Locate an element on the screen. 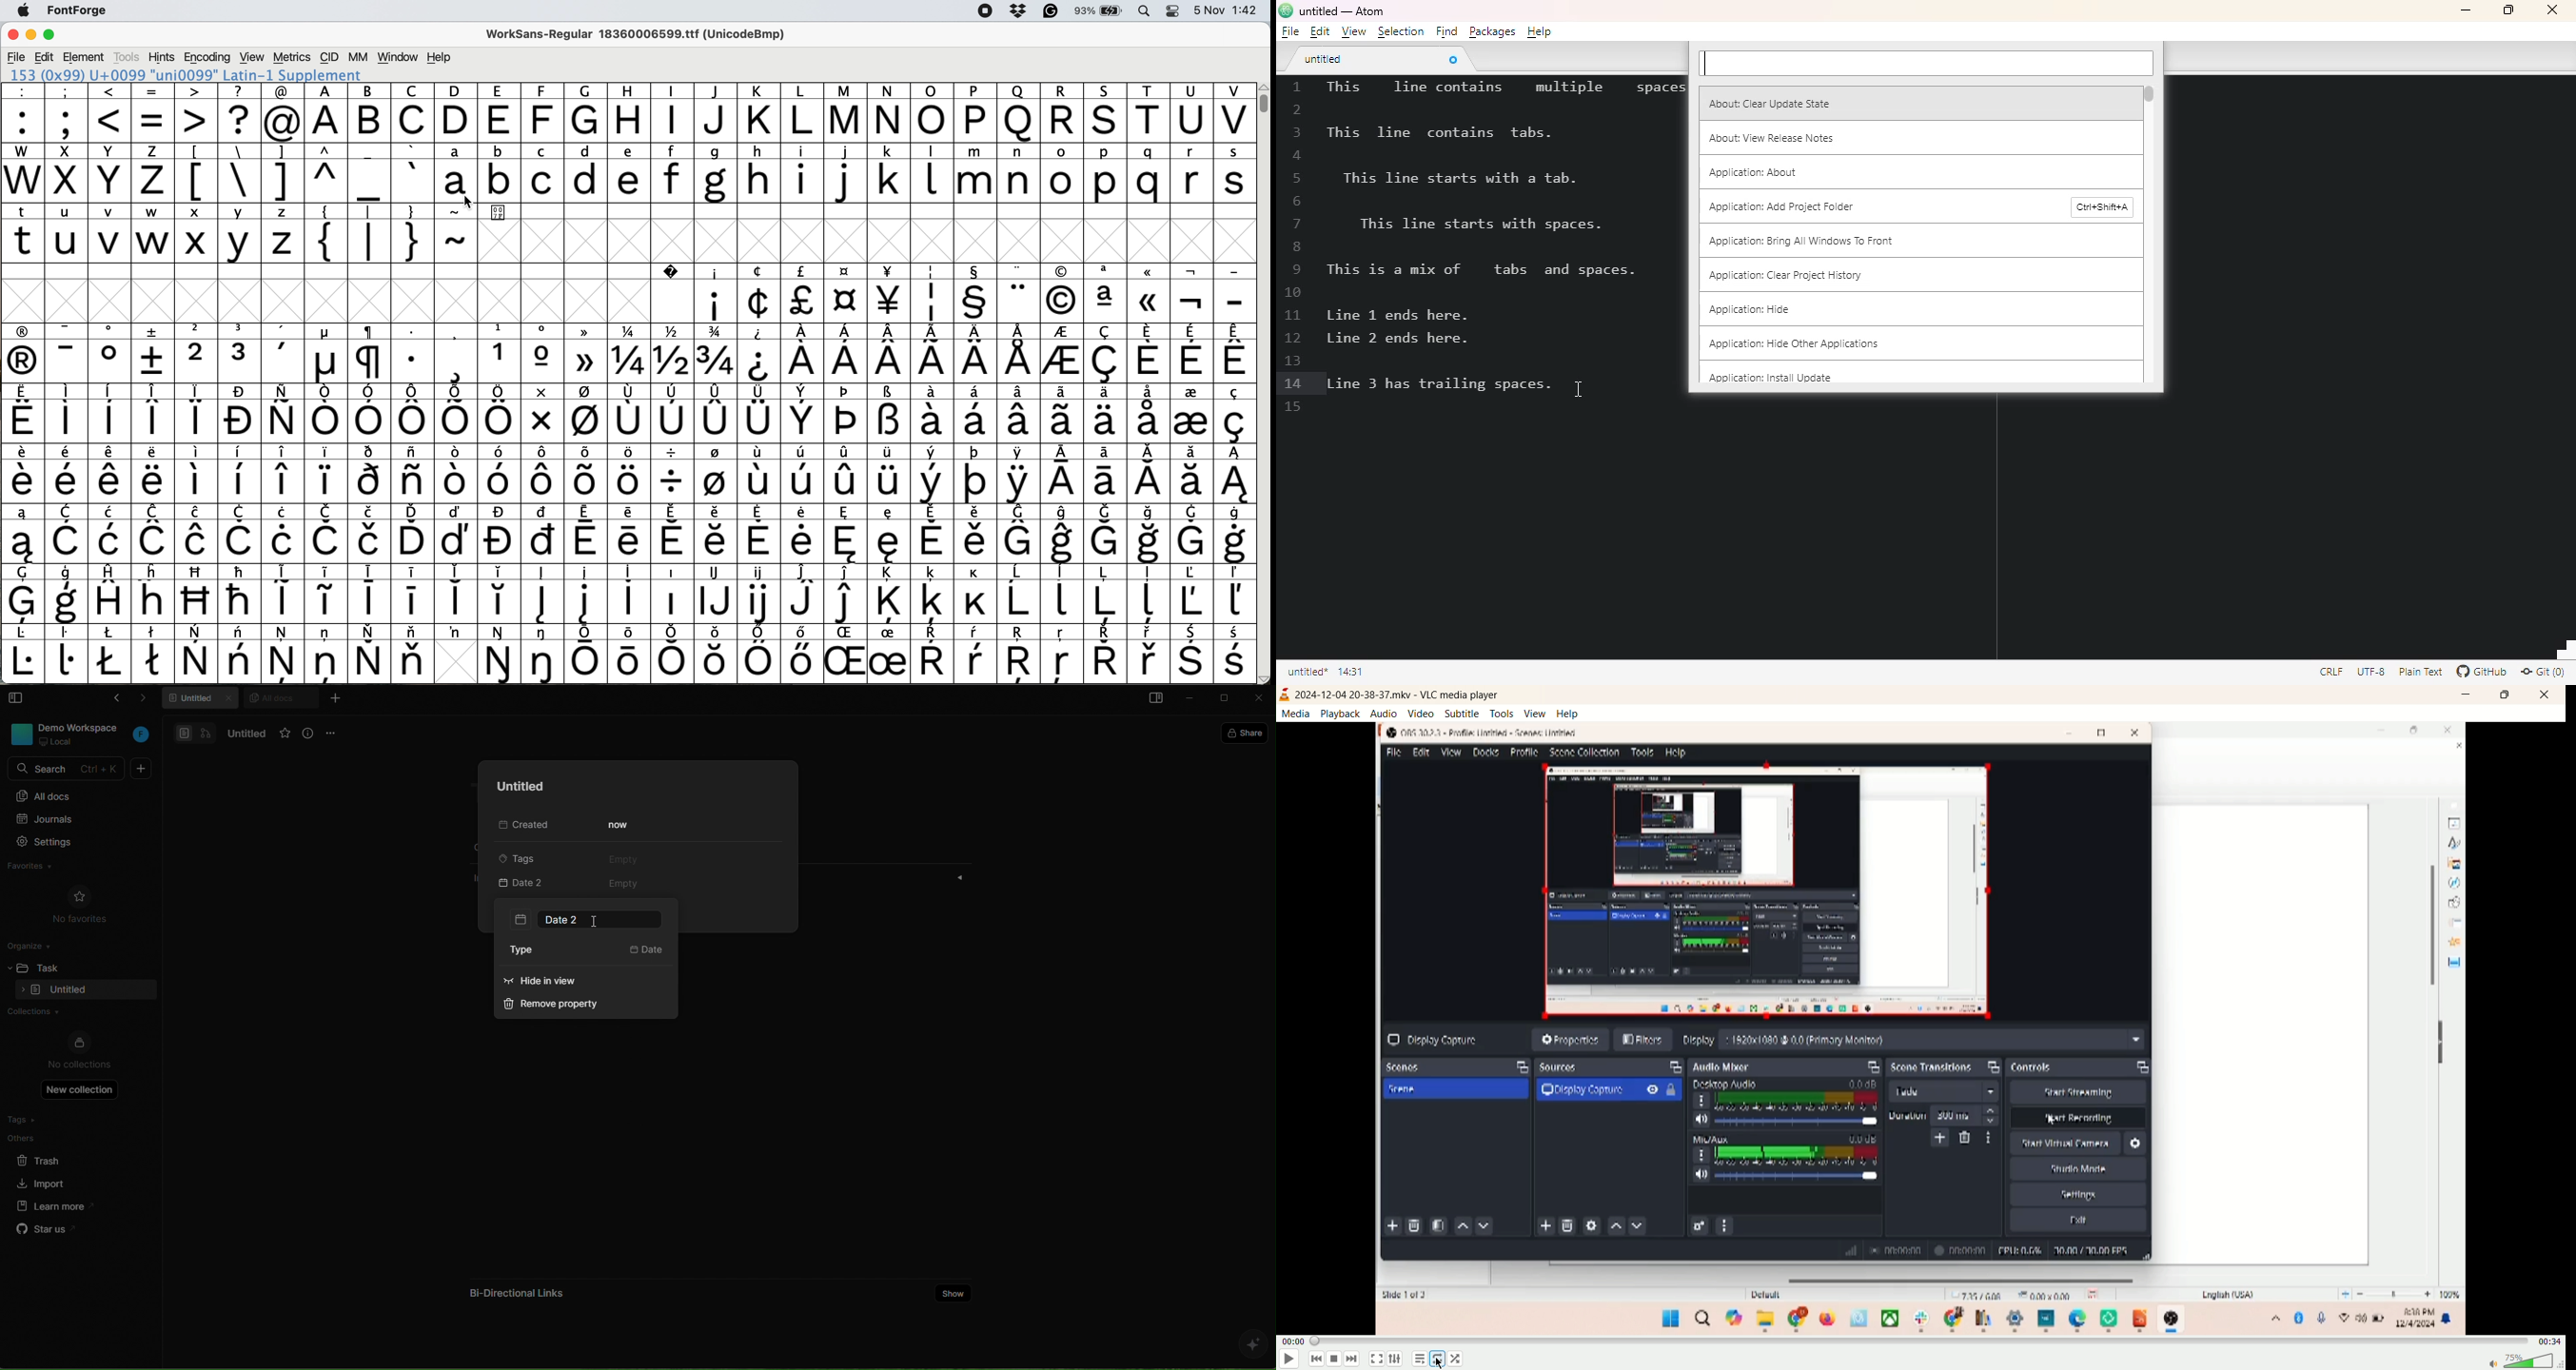 This screenshot has height=1372, width=2576. play is located at coordinates (1290, 1357).